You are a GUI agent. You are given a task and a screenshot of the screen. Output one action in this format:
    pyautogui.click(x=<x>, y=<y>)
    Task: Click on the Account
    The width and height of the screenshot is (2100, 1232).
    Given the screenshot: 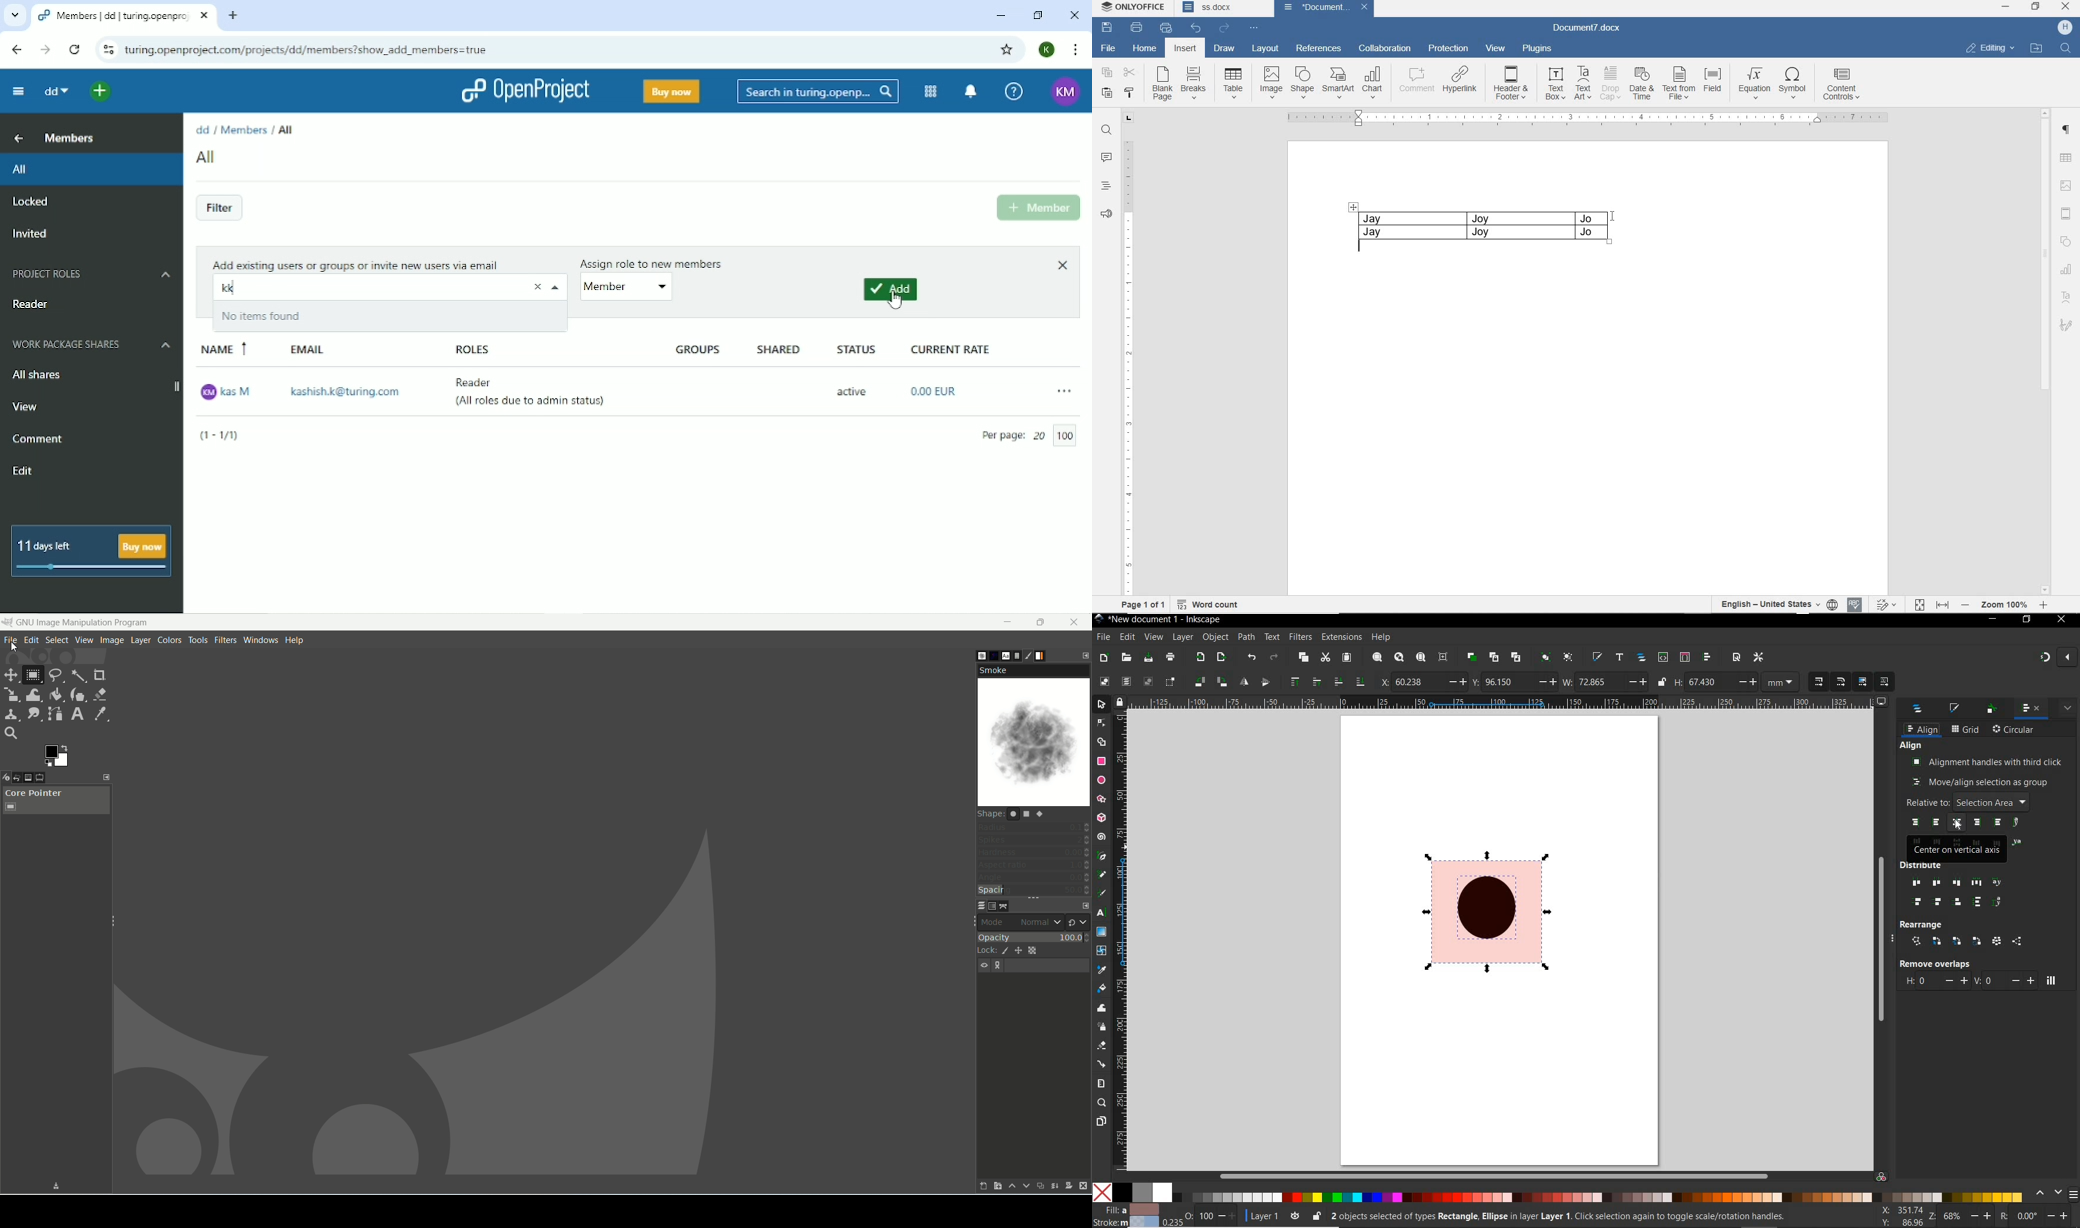 What is the action you would take?
    pyautogui.click(x=1065, y=92)
    